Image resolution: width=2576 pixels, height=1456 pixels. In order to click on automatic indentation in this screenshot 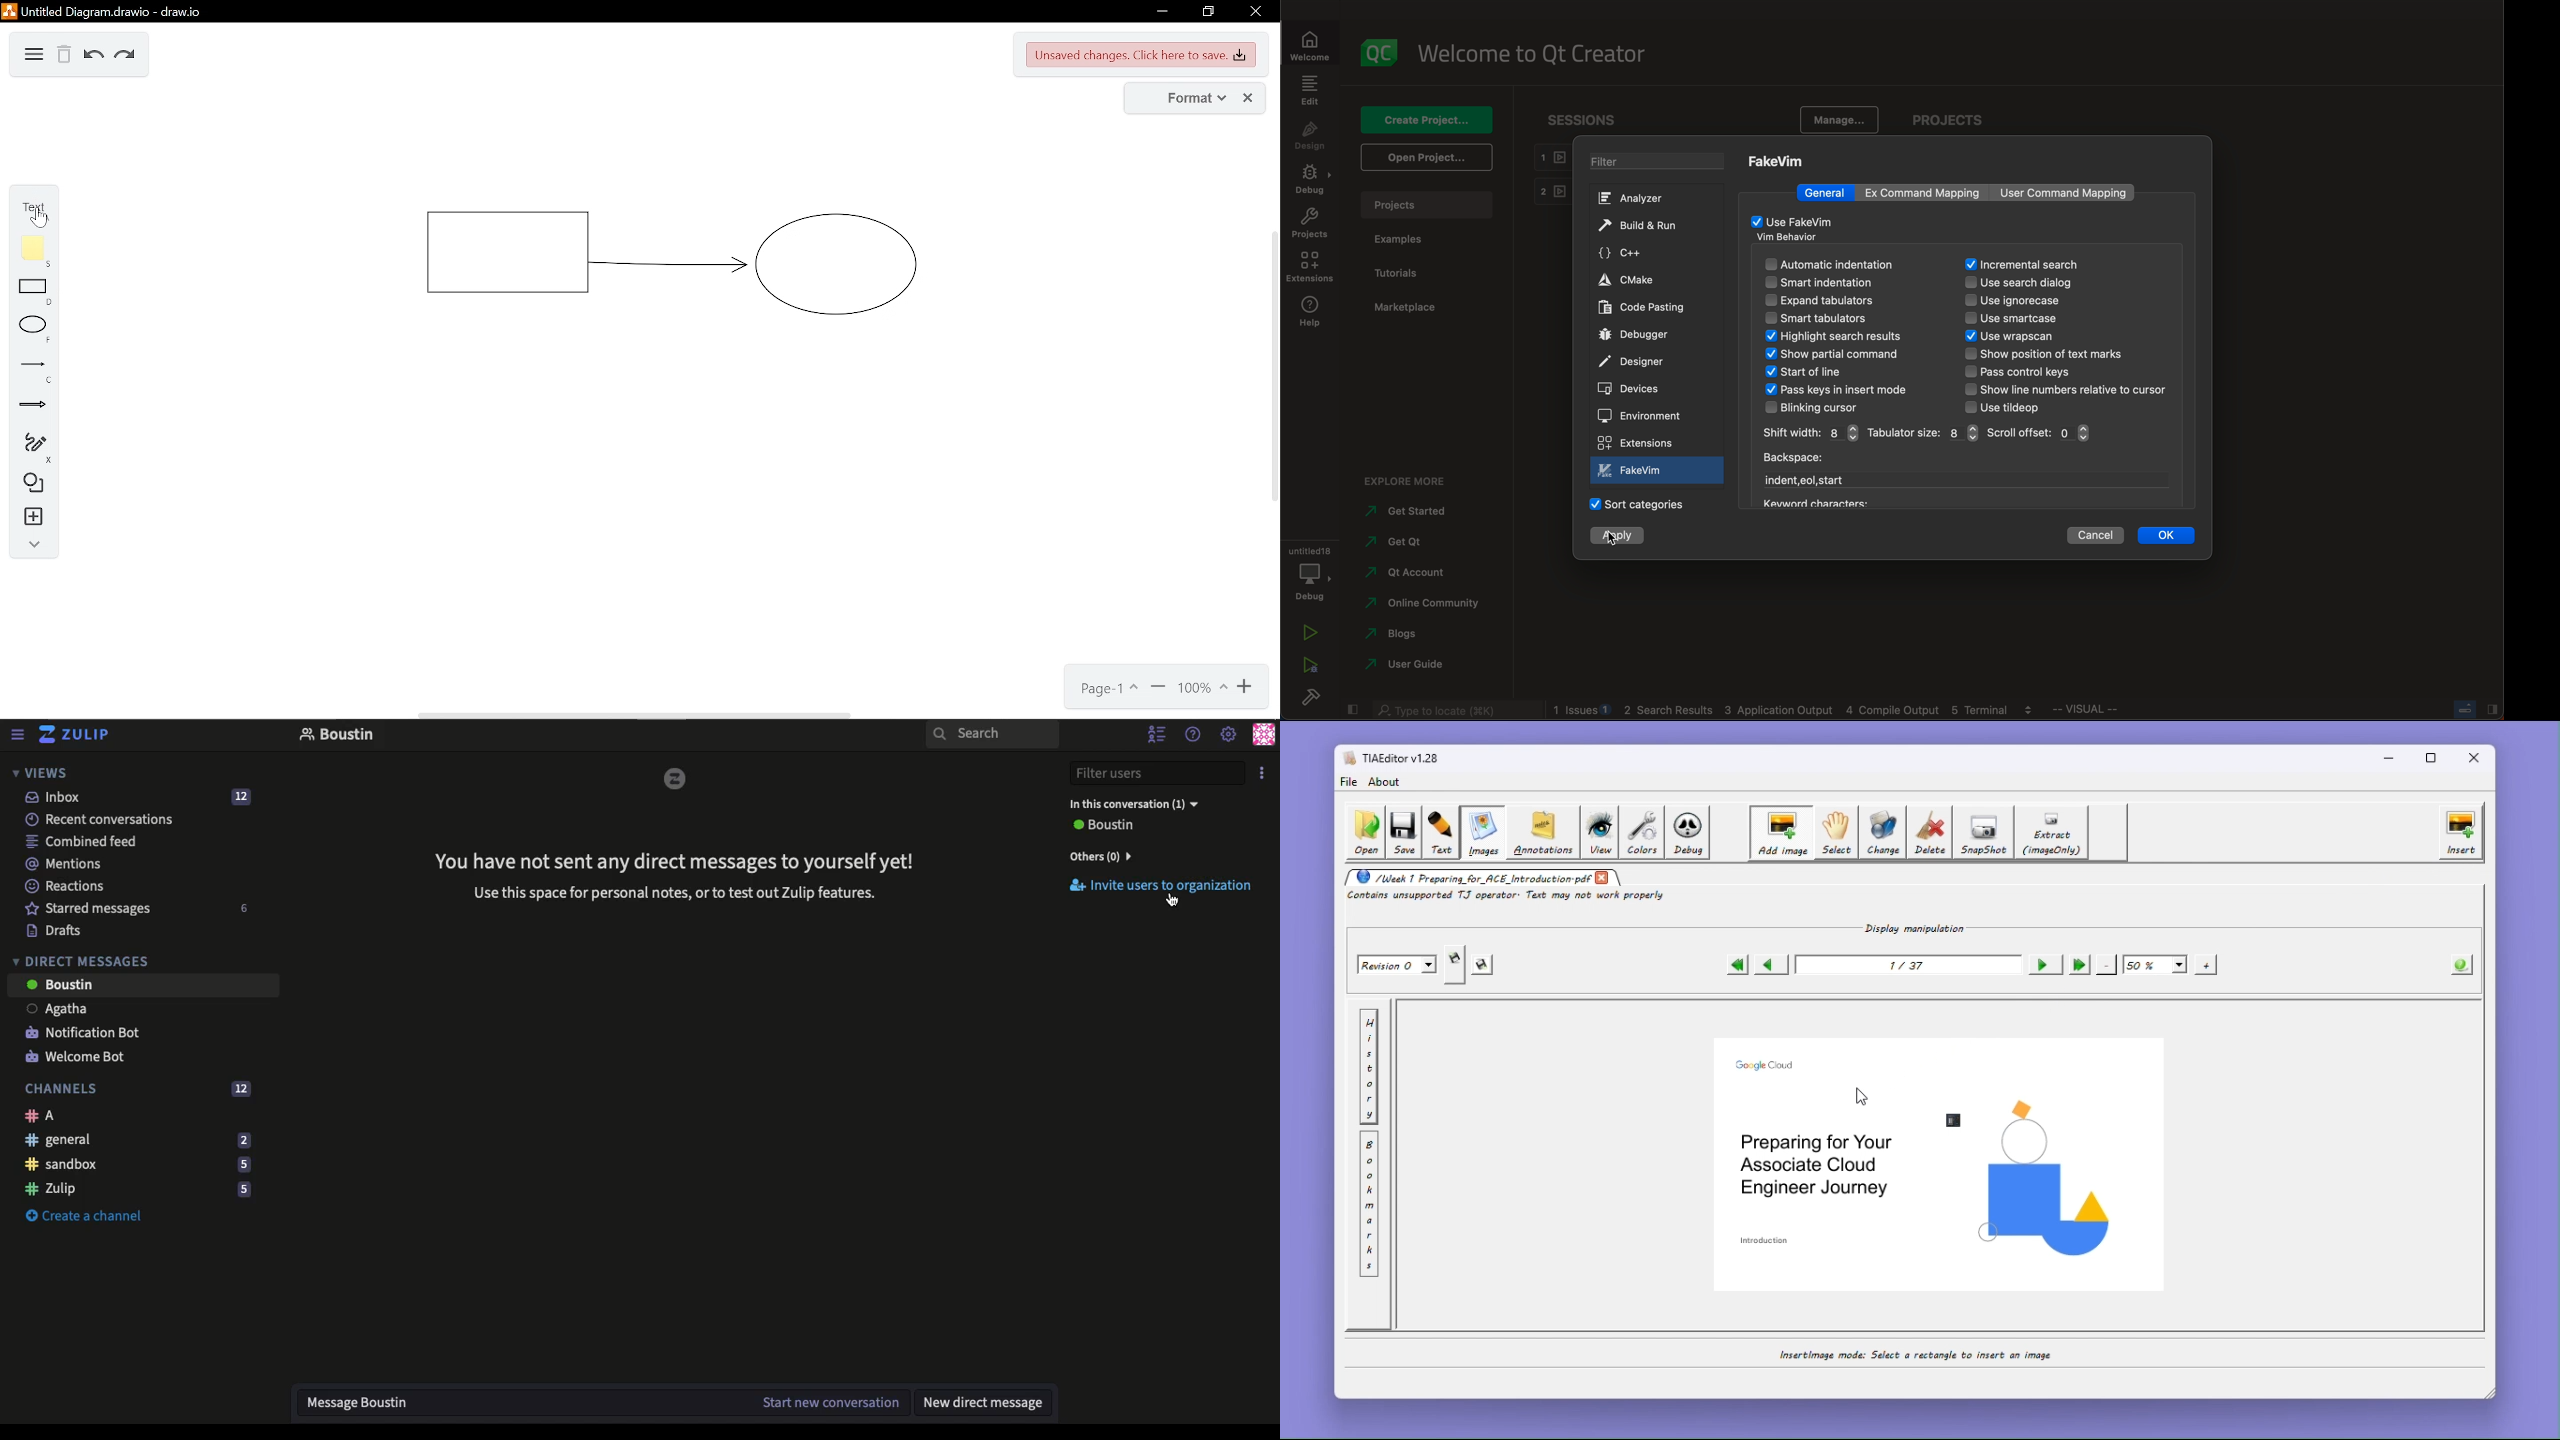, I will do `click(1845, 265)`.